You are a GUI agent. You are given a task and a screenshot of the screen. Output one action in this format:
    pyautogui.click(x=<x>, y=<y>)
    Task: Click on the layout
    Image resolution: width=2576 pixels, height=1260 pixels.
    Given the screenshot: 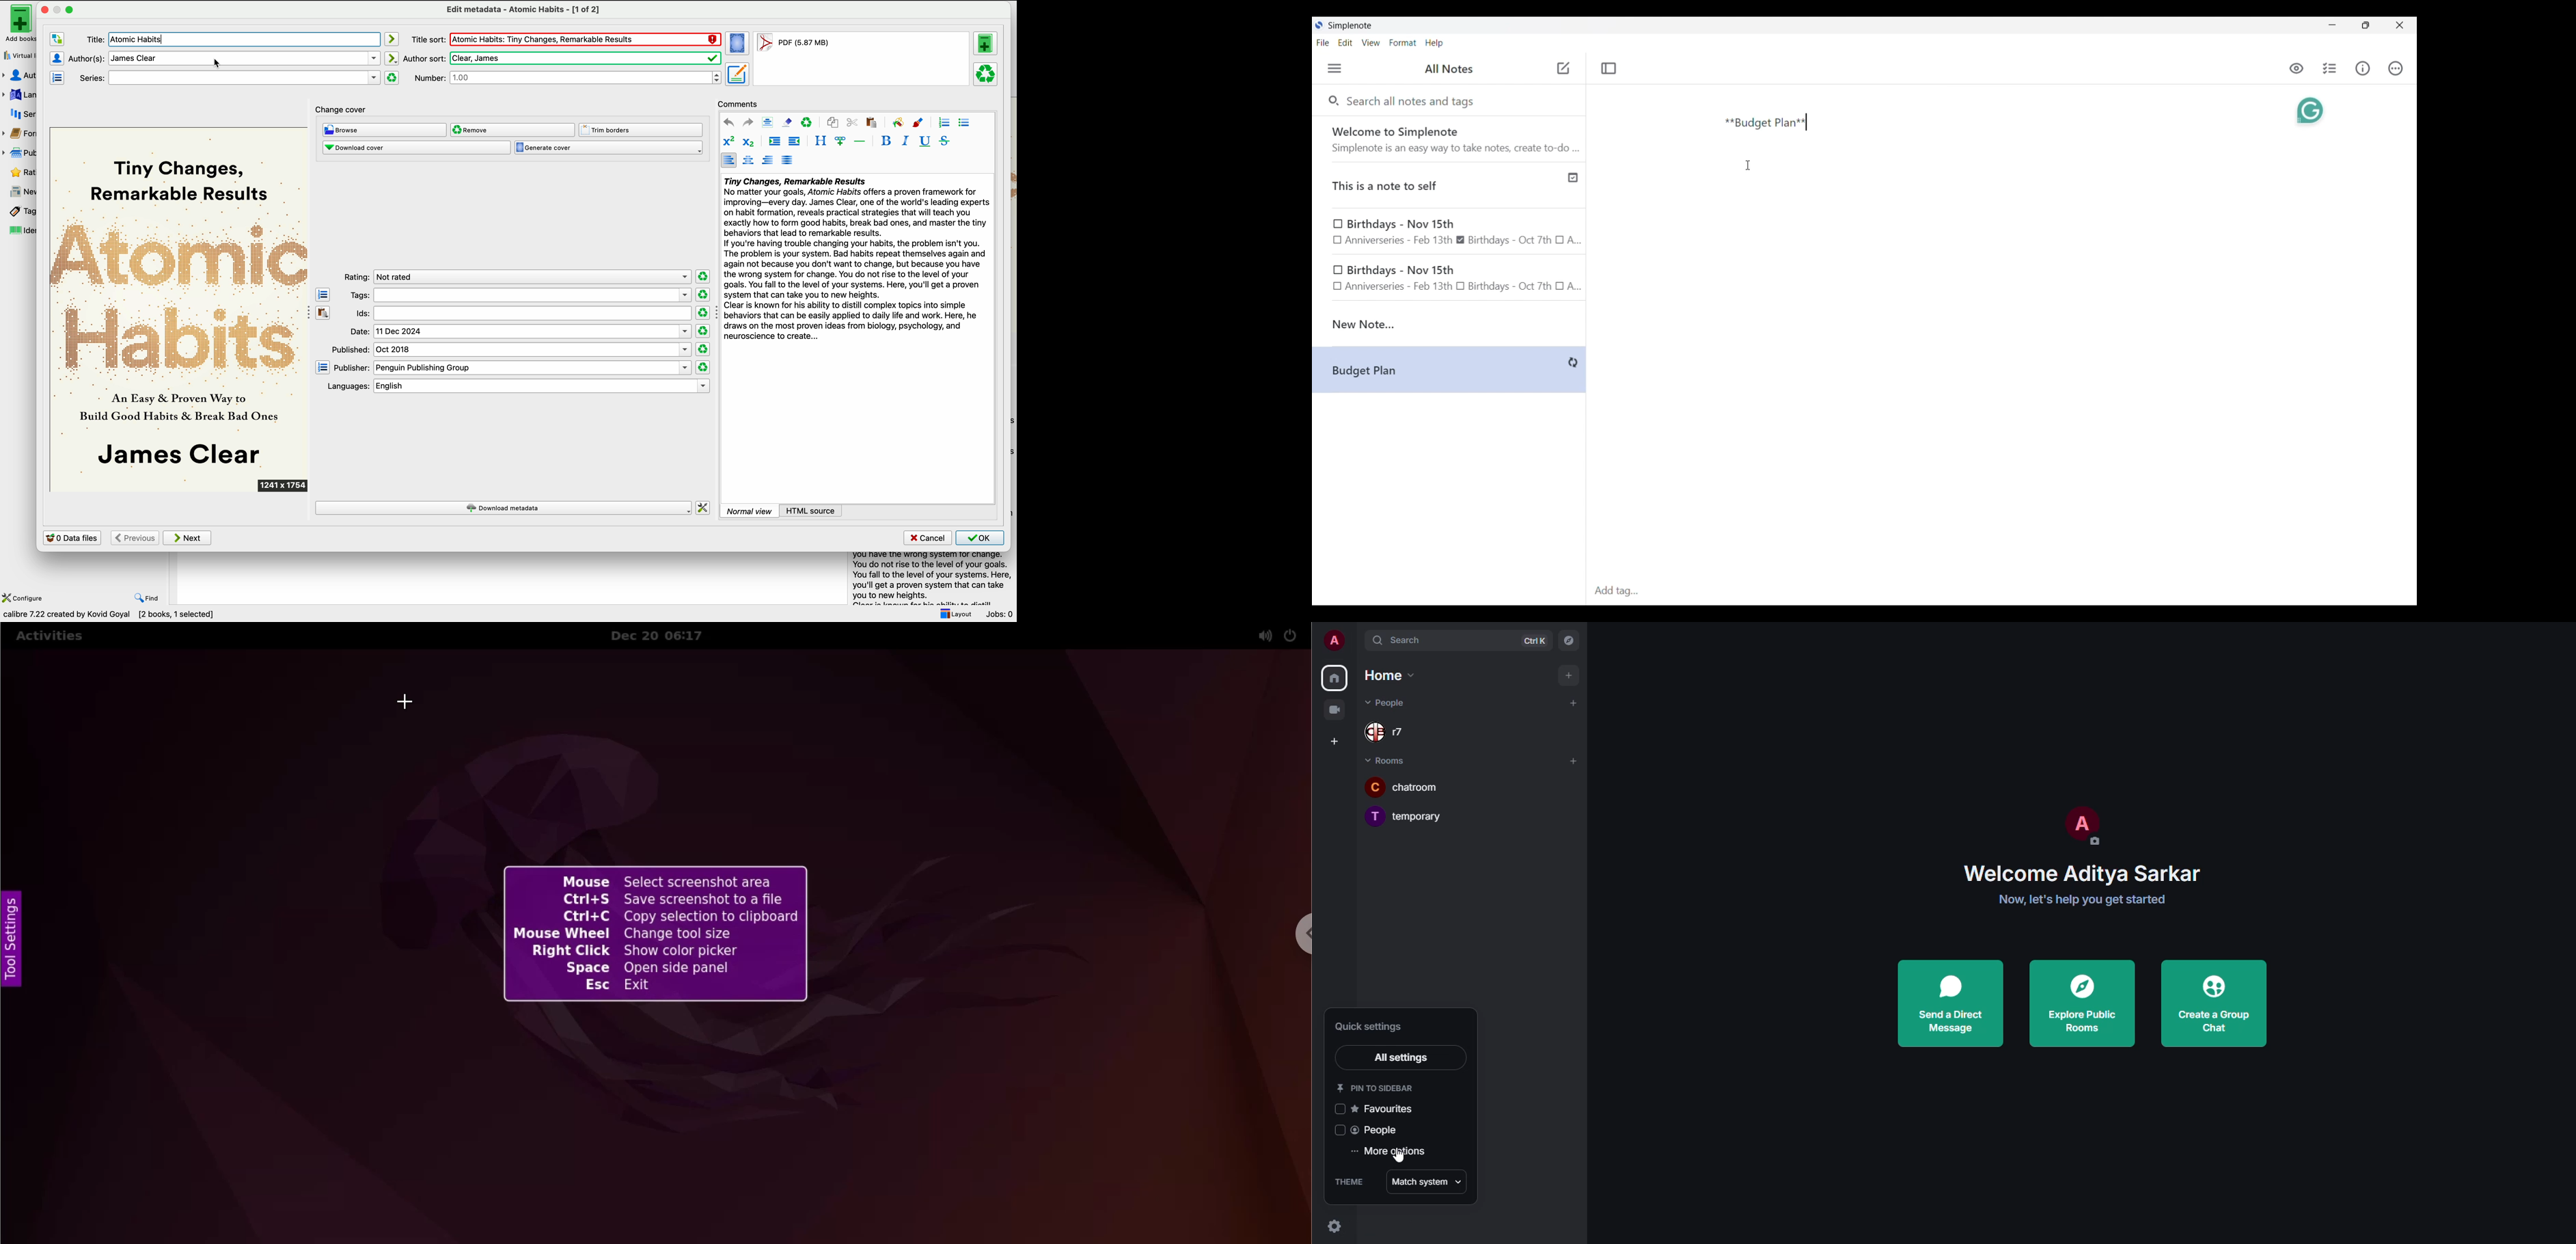 What is the action you would take?
    pyautogui.click(x=955, y=614)
    